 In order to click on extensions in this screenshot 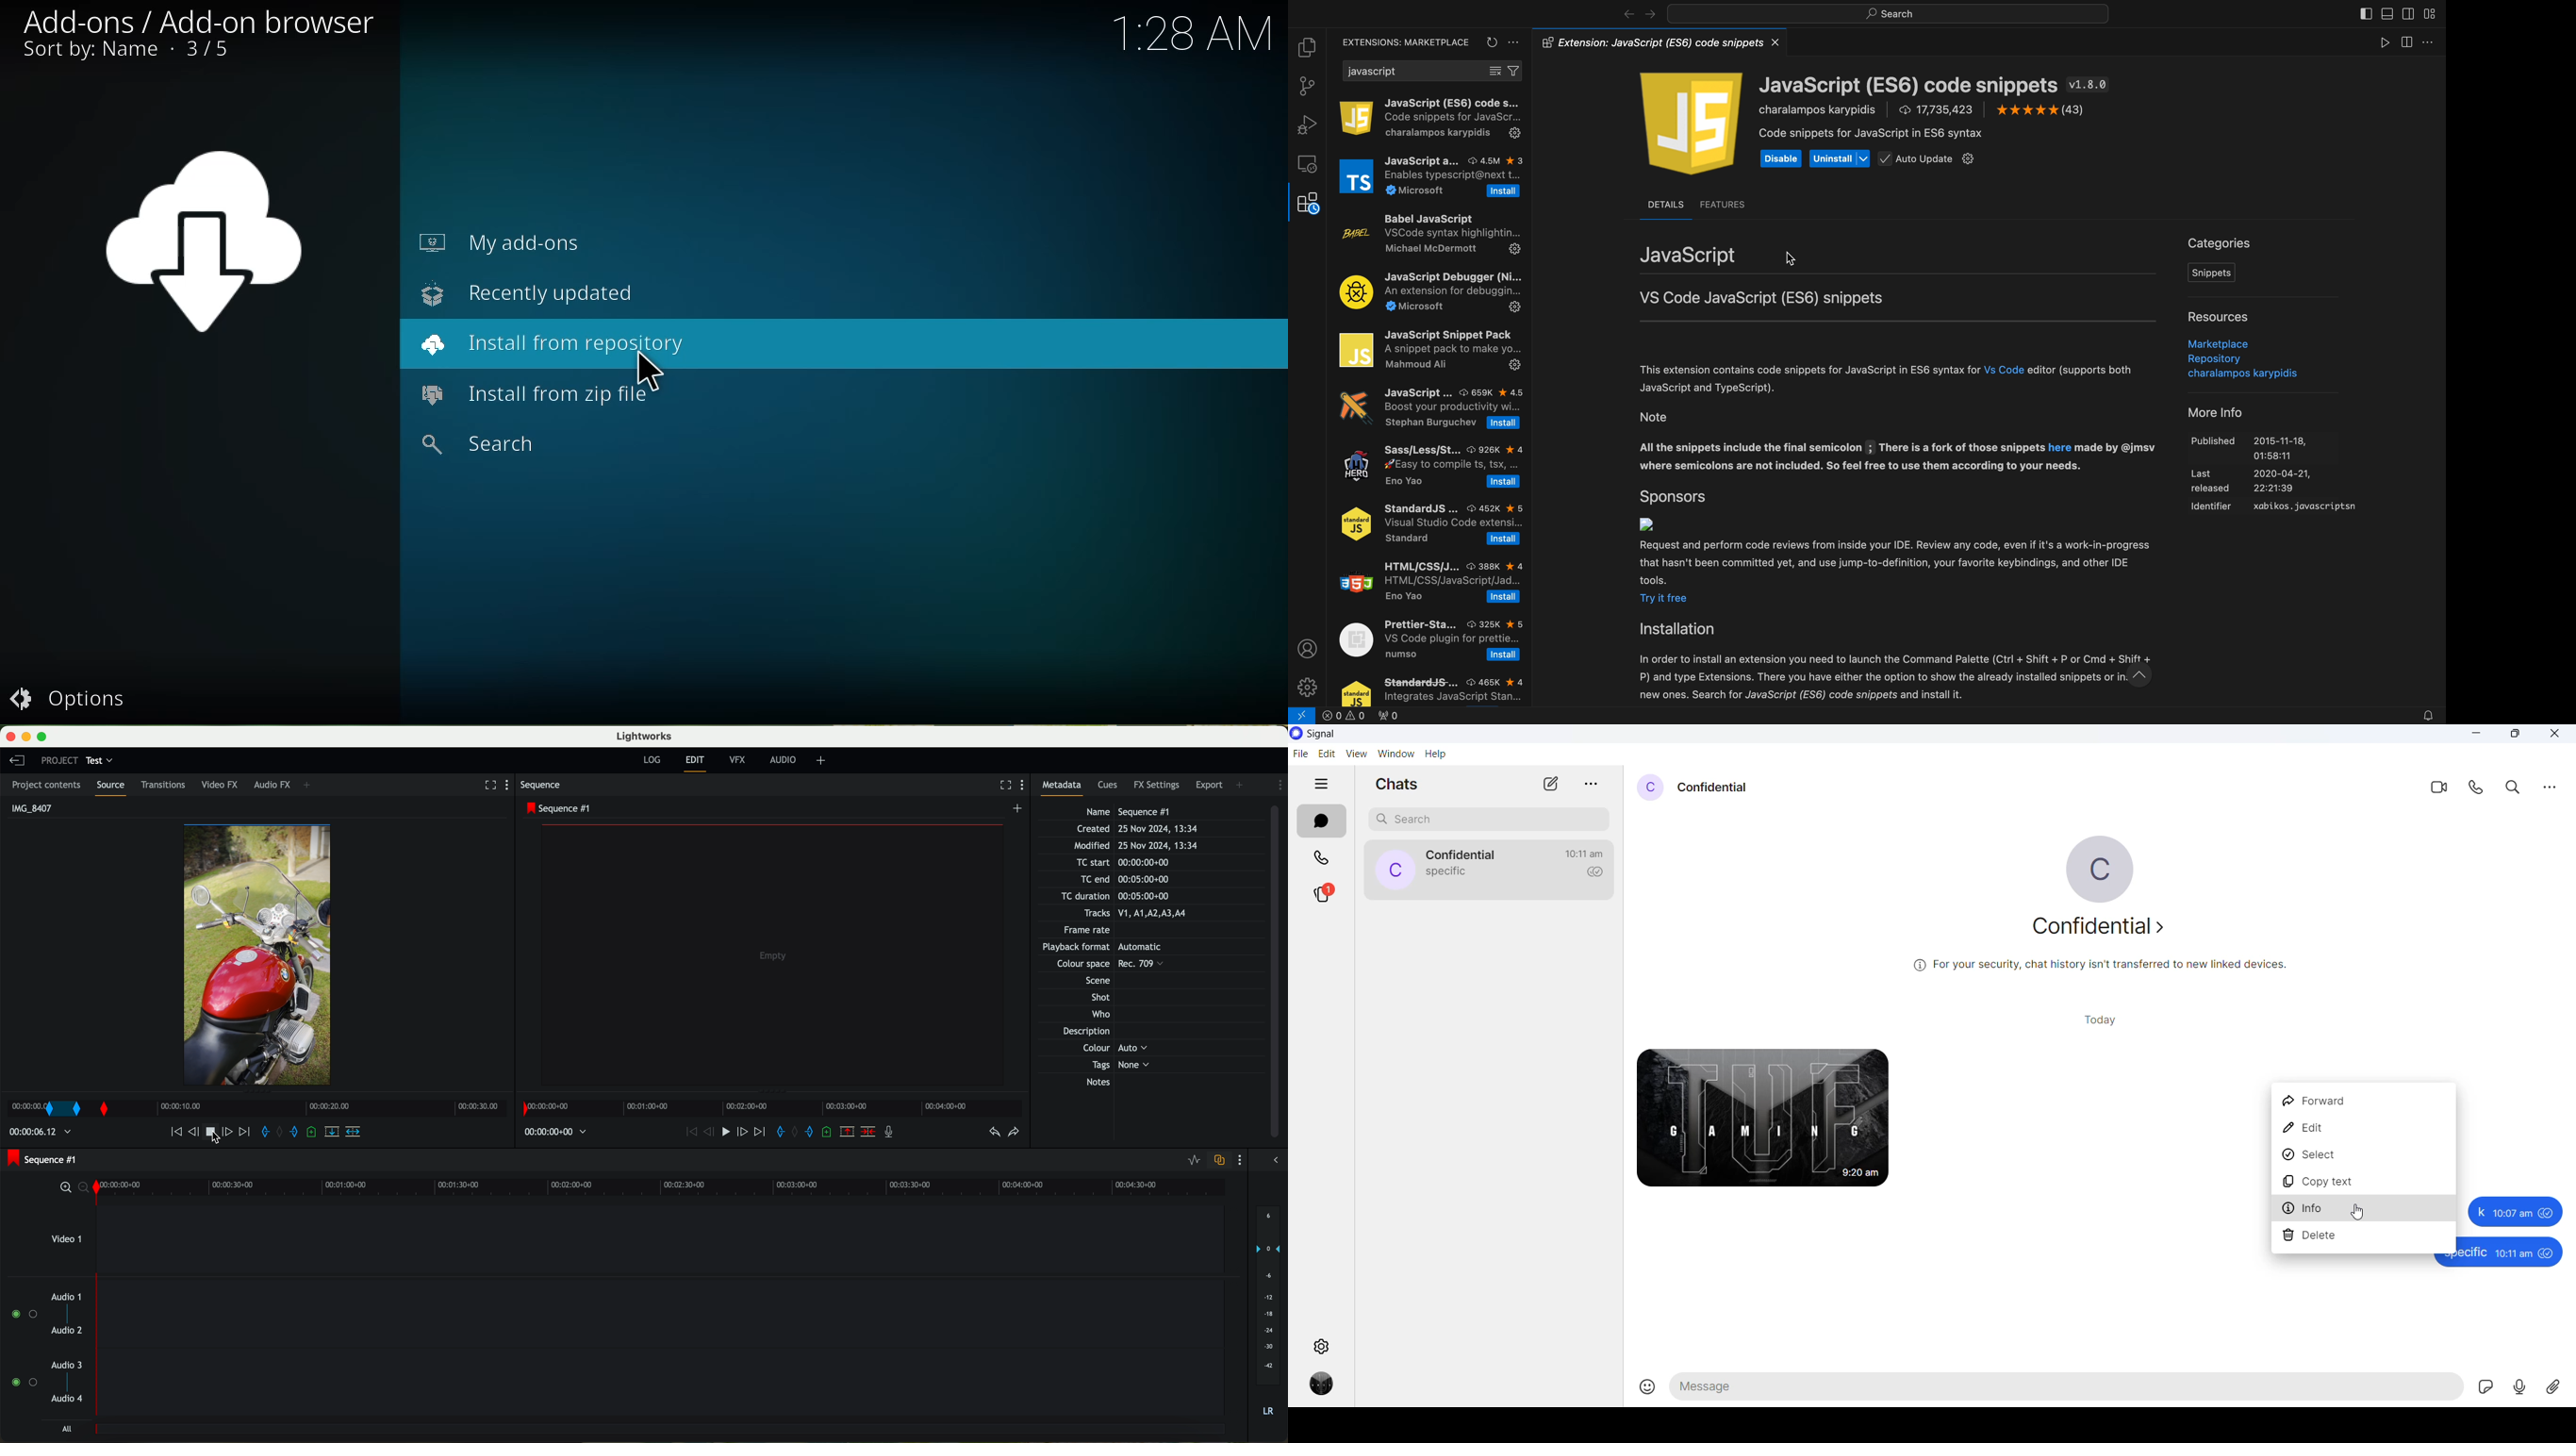, I will do `click(1401, 42)`.